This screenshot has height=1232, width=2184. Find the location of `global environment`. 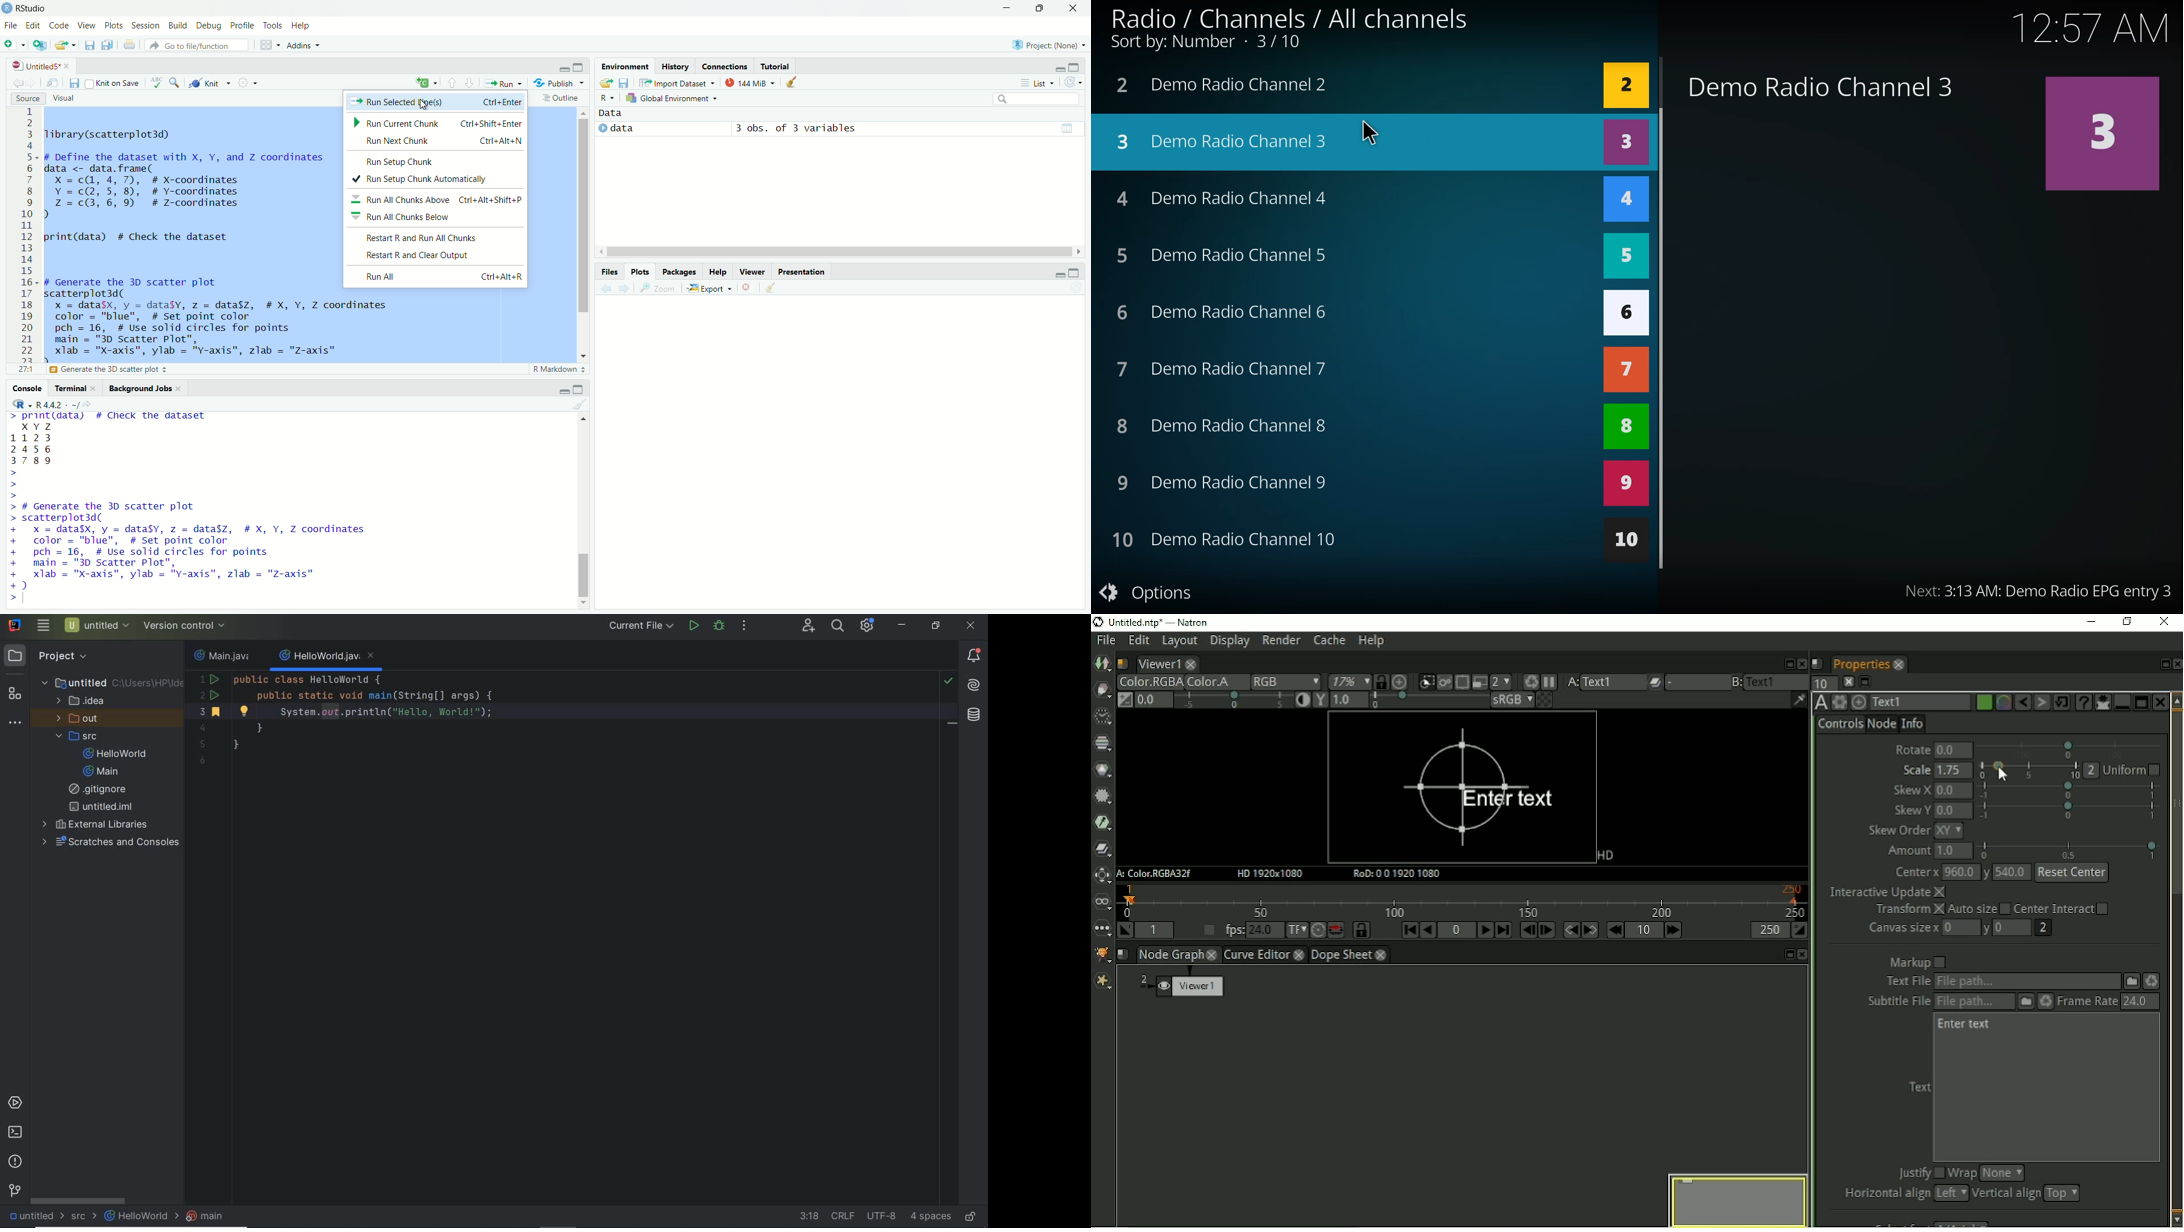

global environment is located at coordinates (678, 99).